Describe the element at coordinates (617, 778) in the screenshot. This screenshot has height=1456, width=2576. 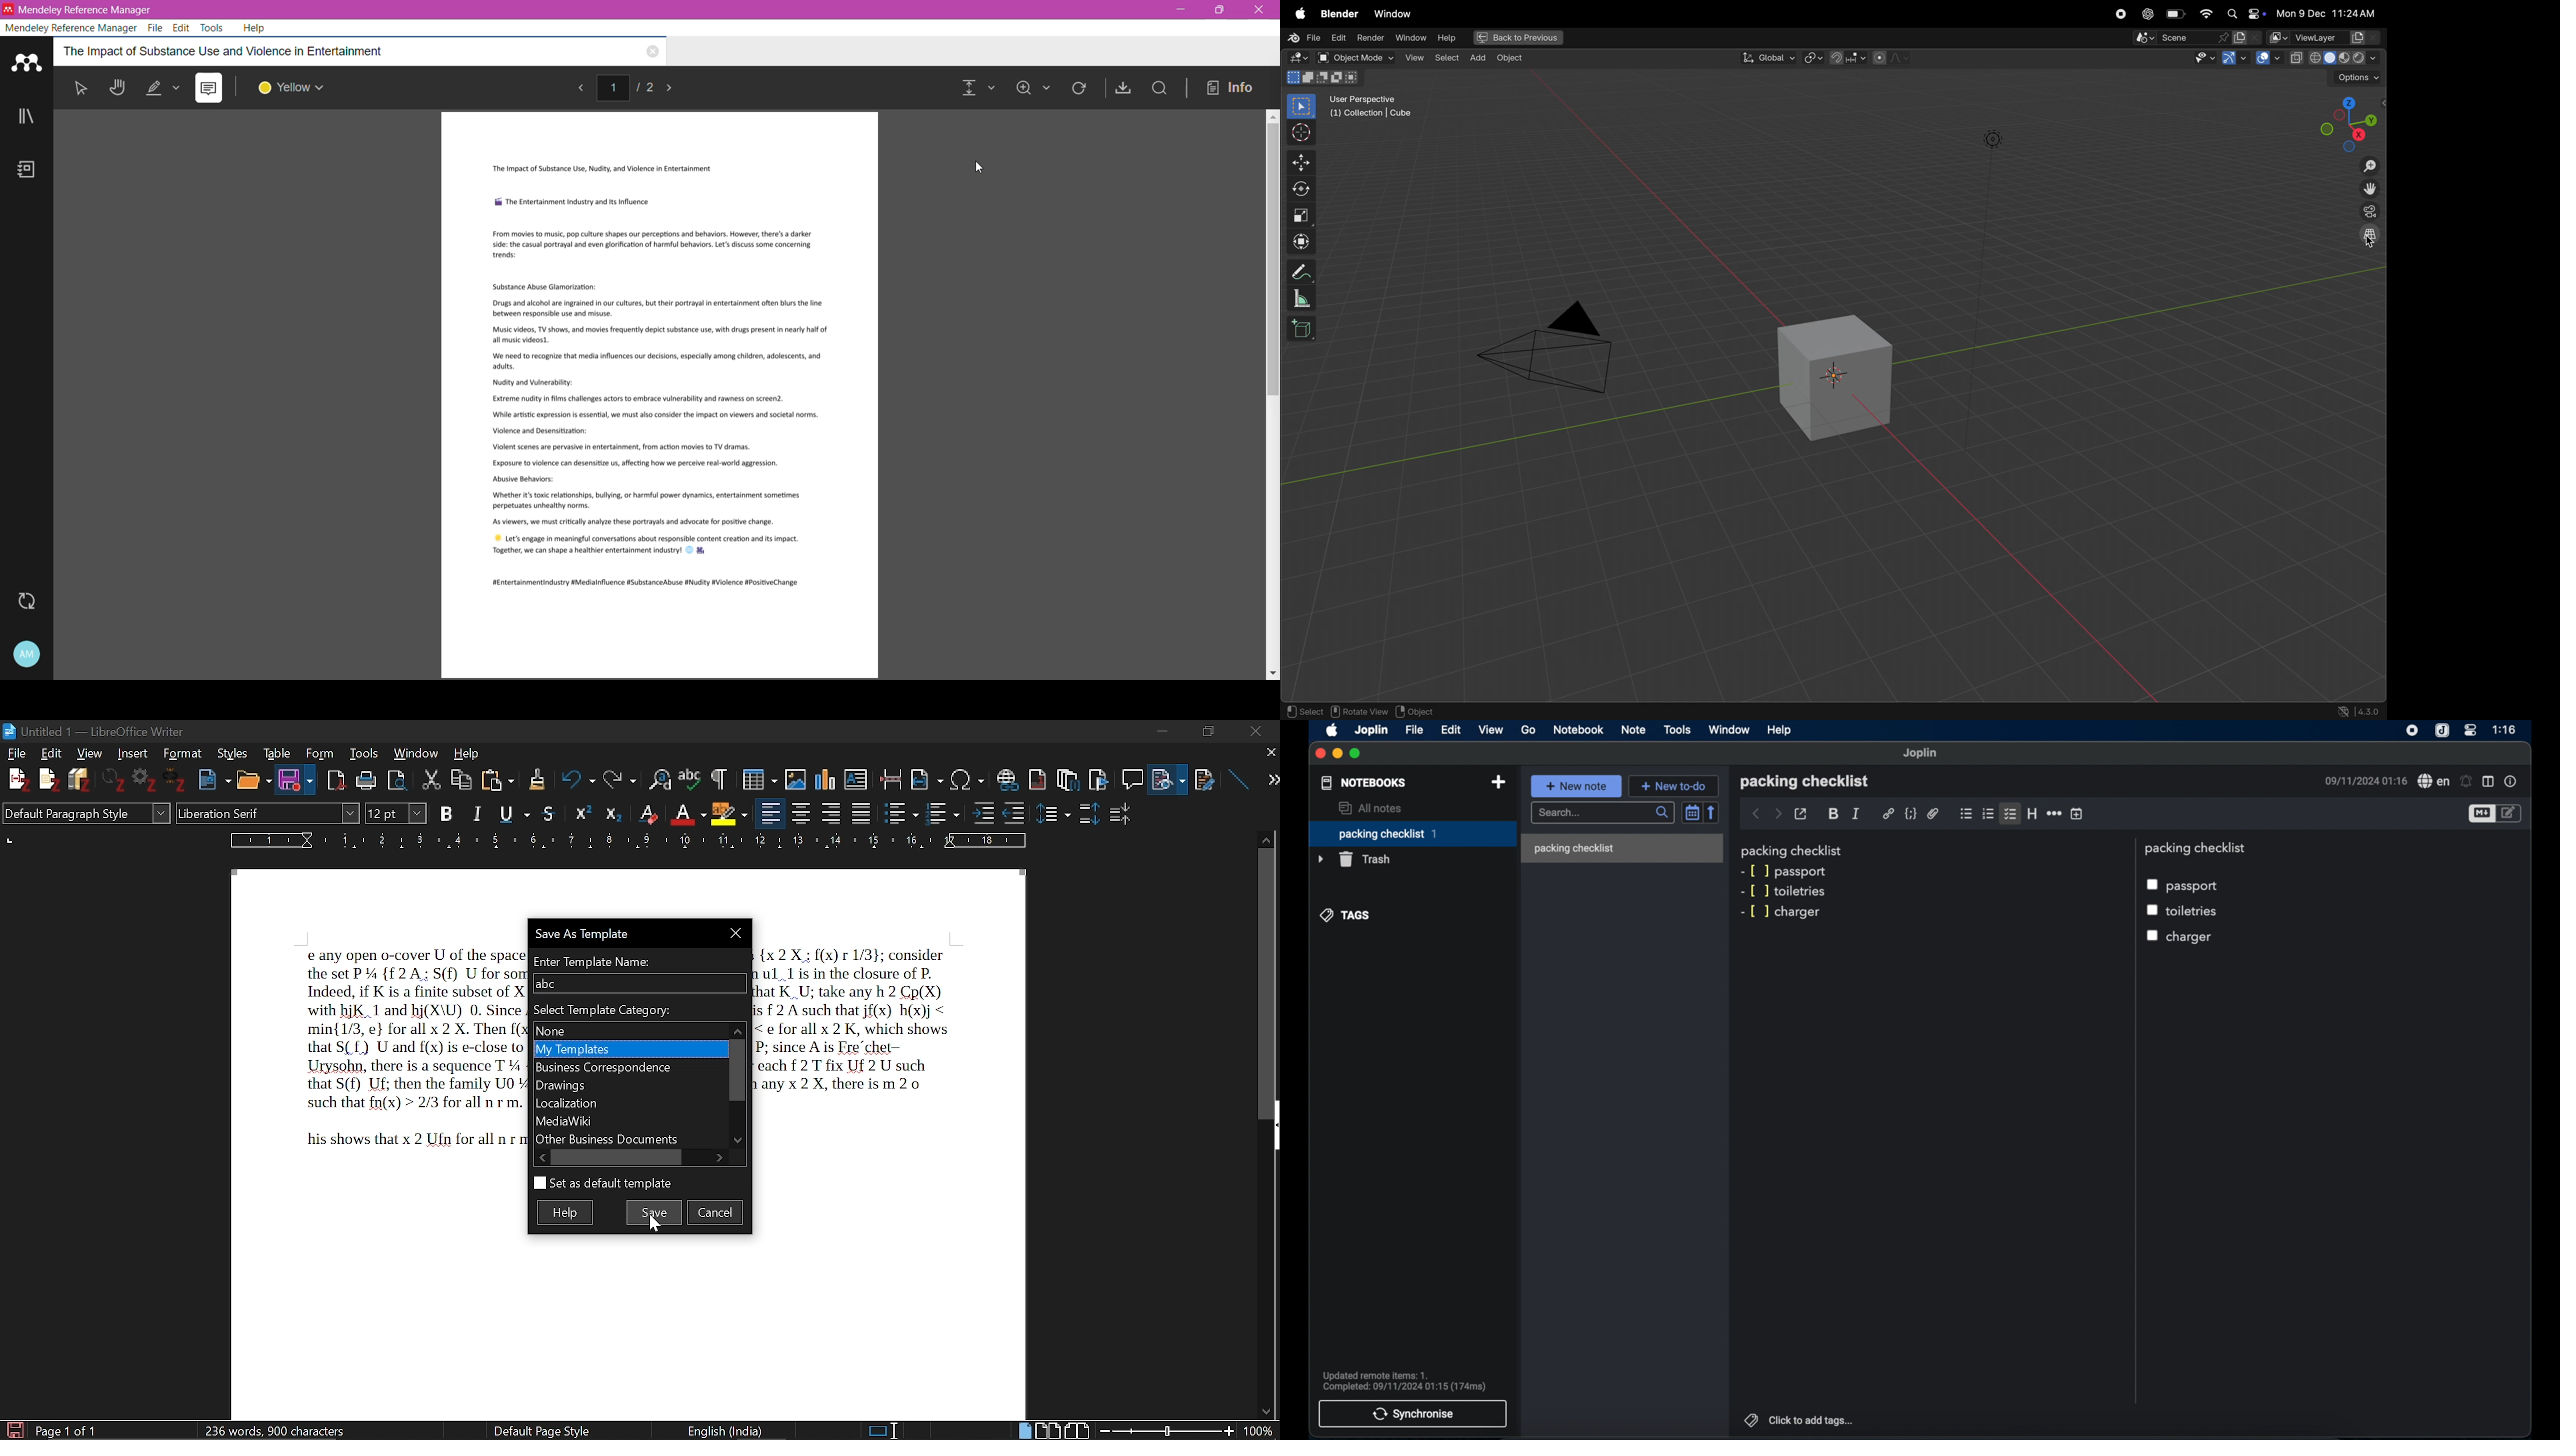
I see `Redo` at that location.